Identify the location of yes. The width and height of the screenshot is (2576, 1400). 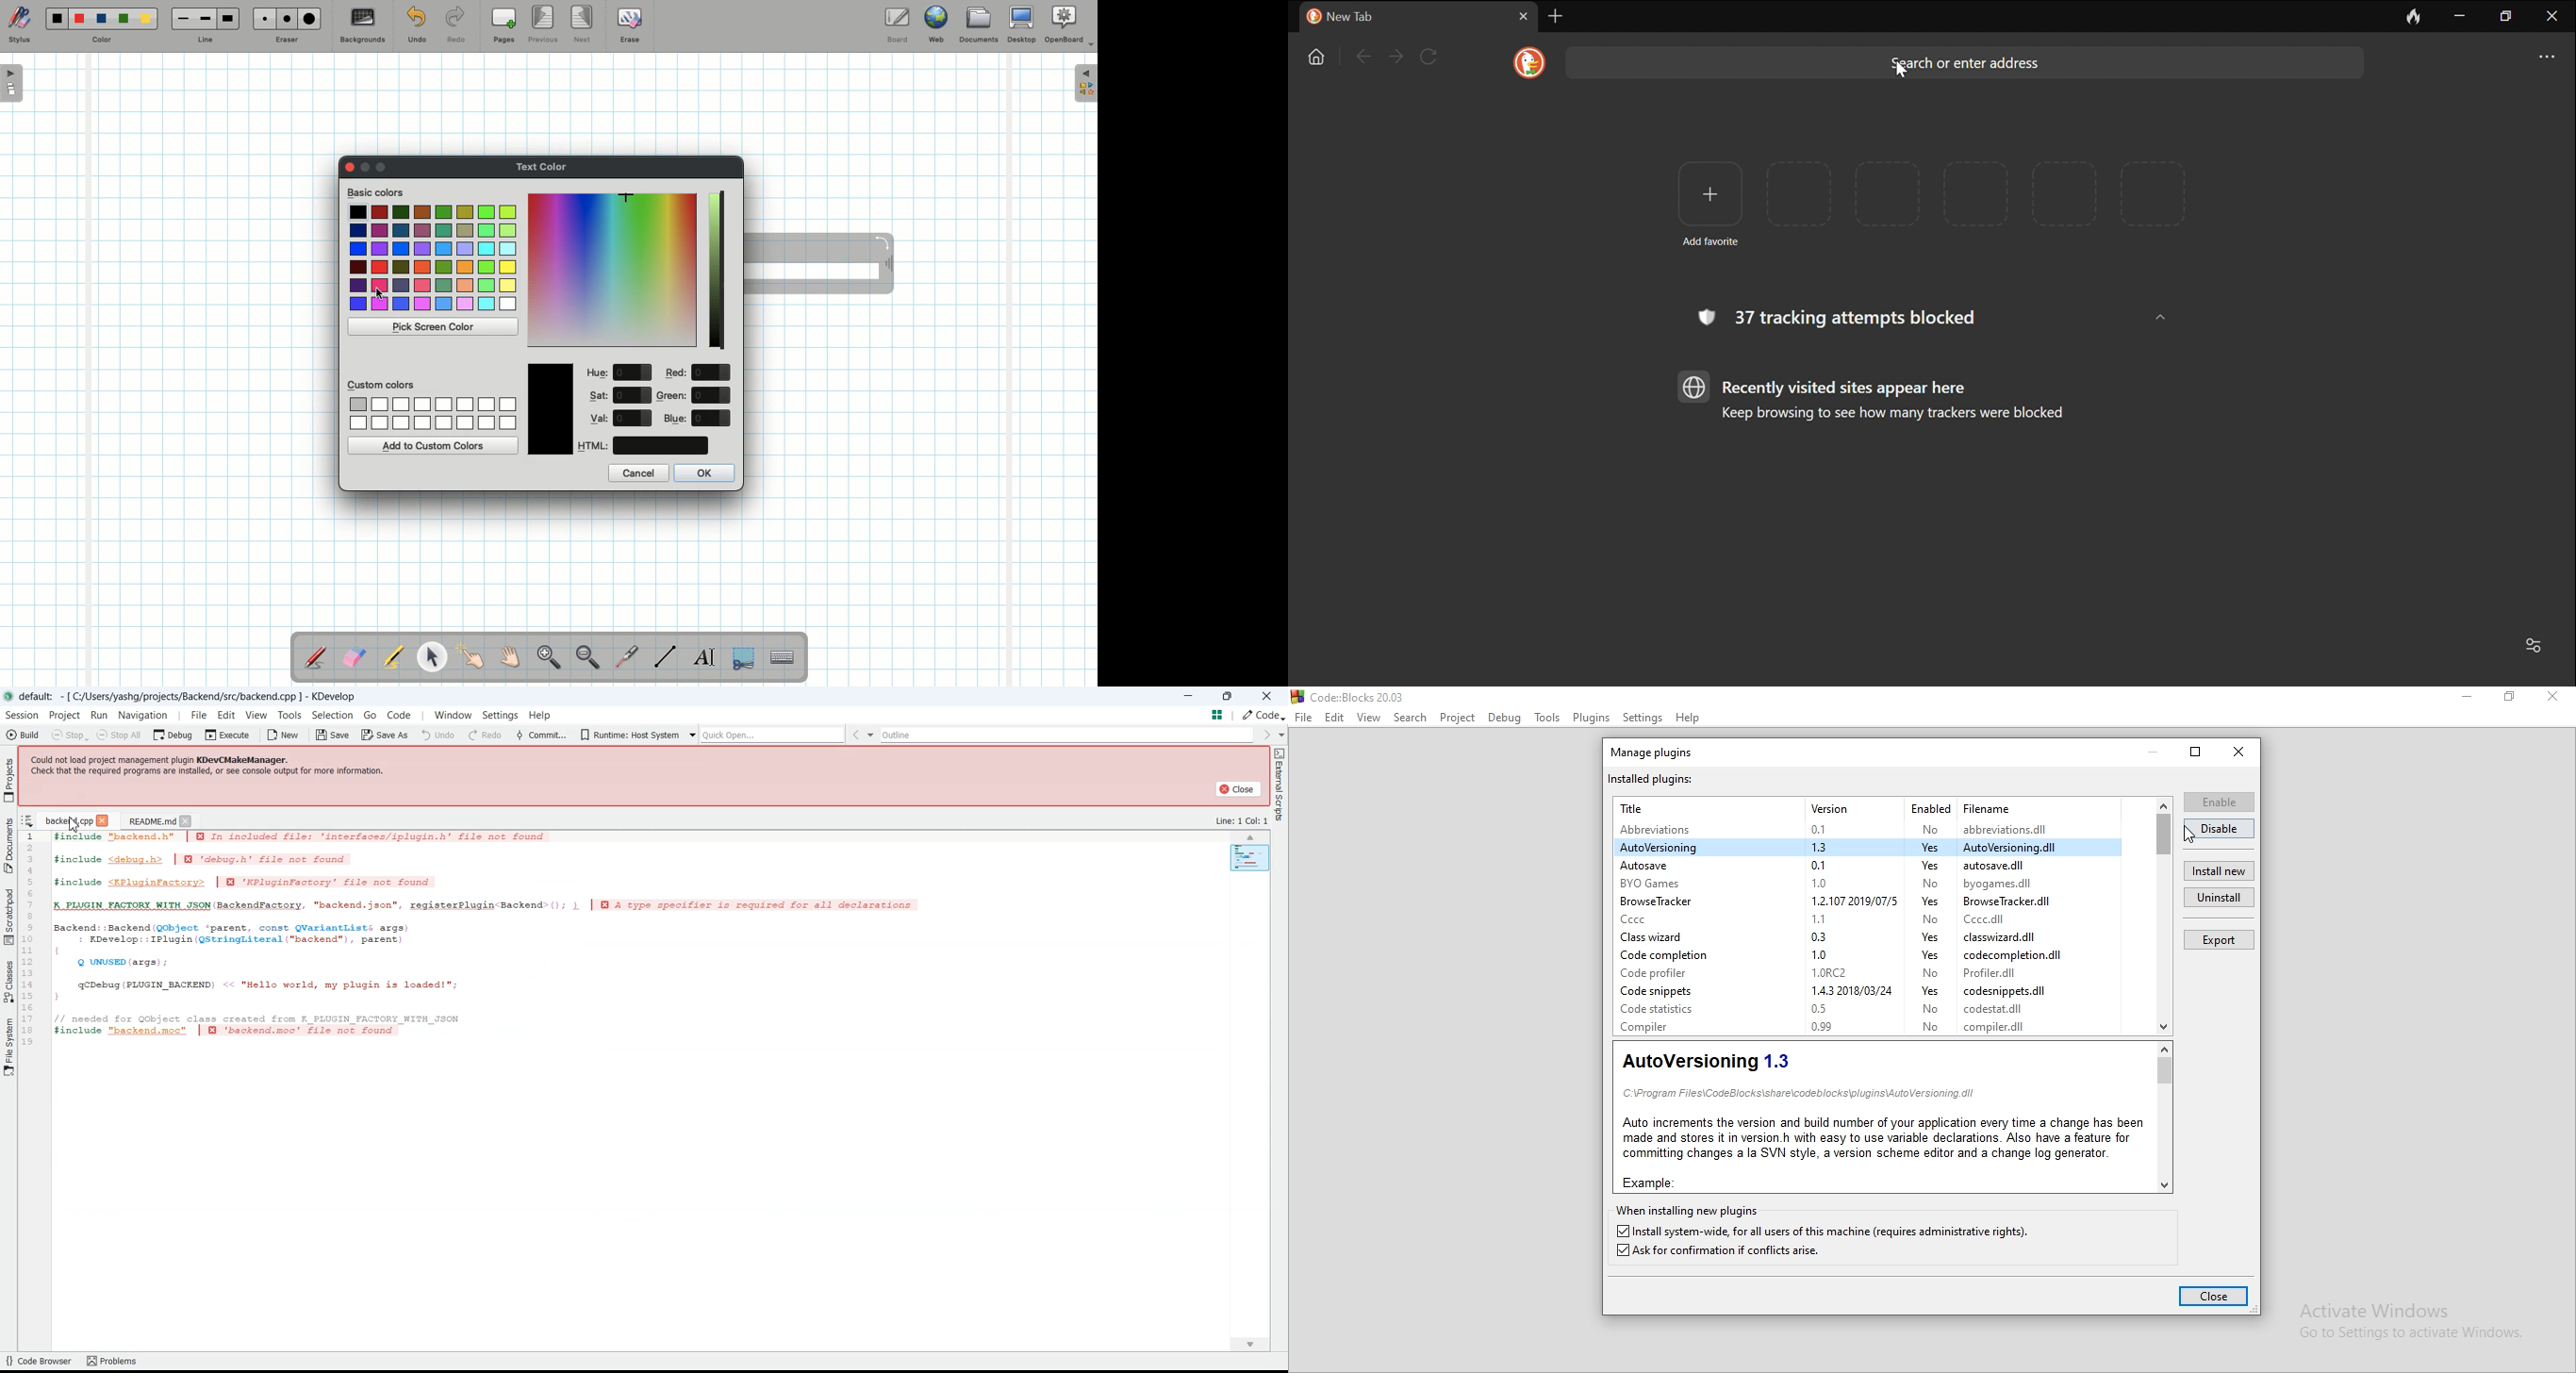
(1929, 902).